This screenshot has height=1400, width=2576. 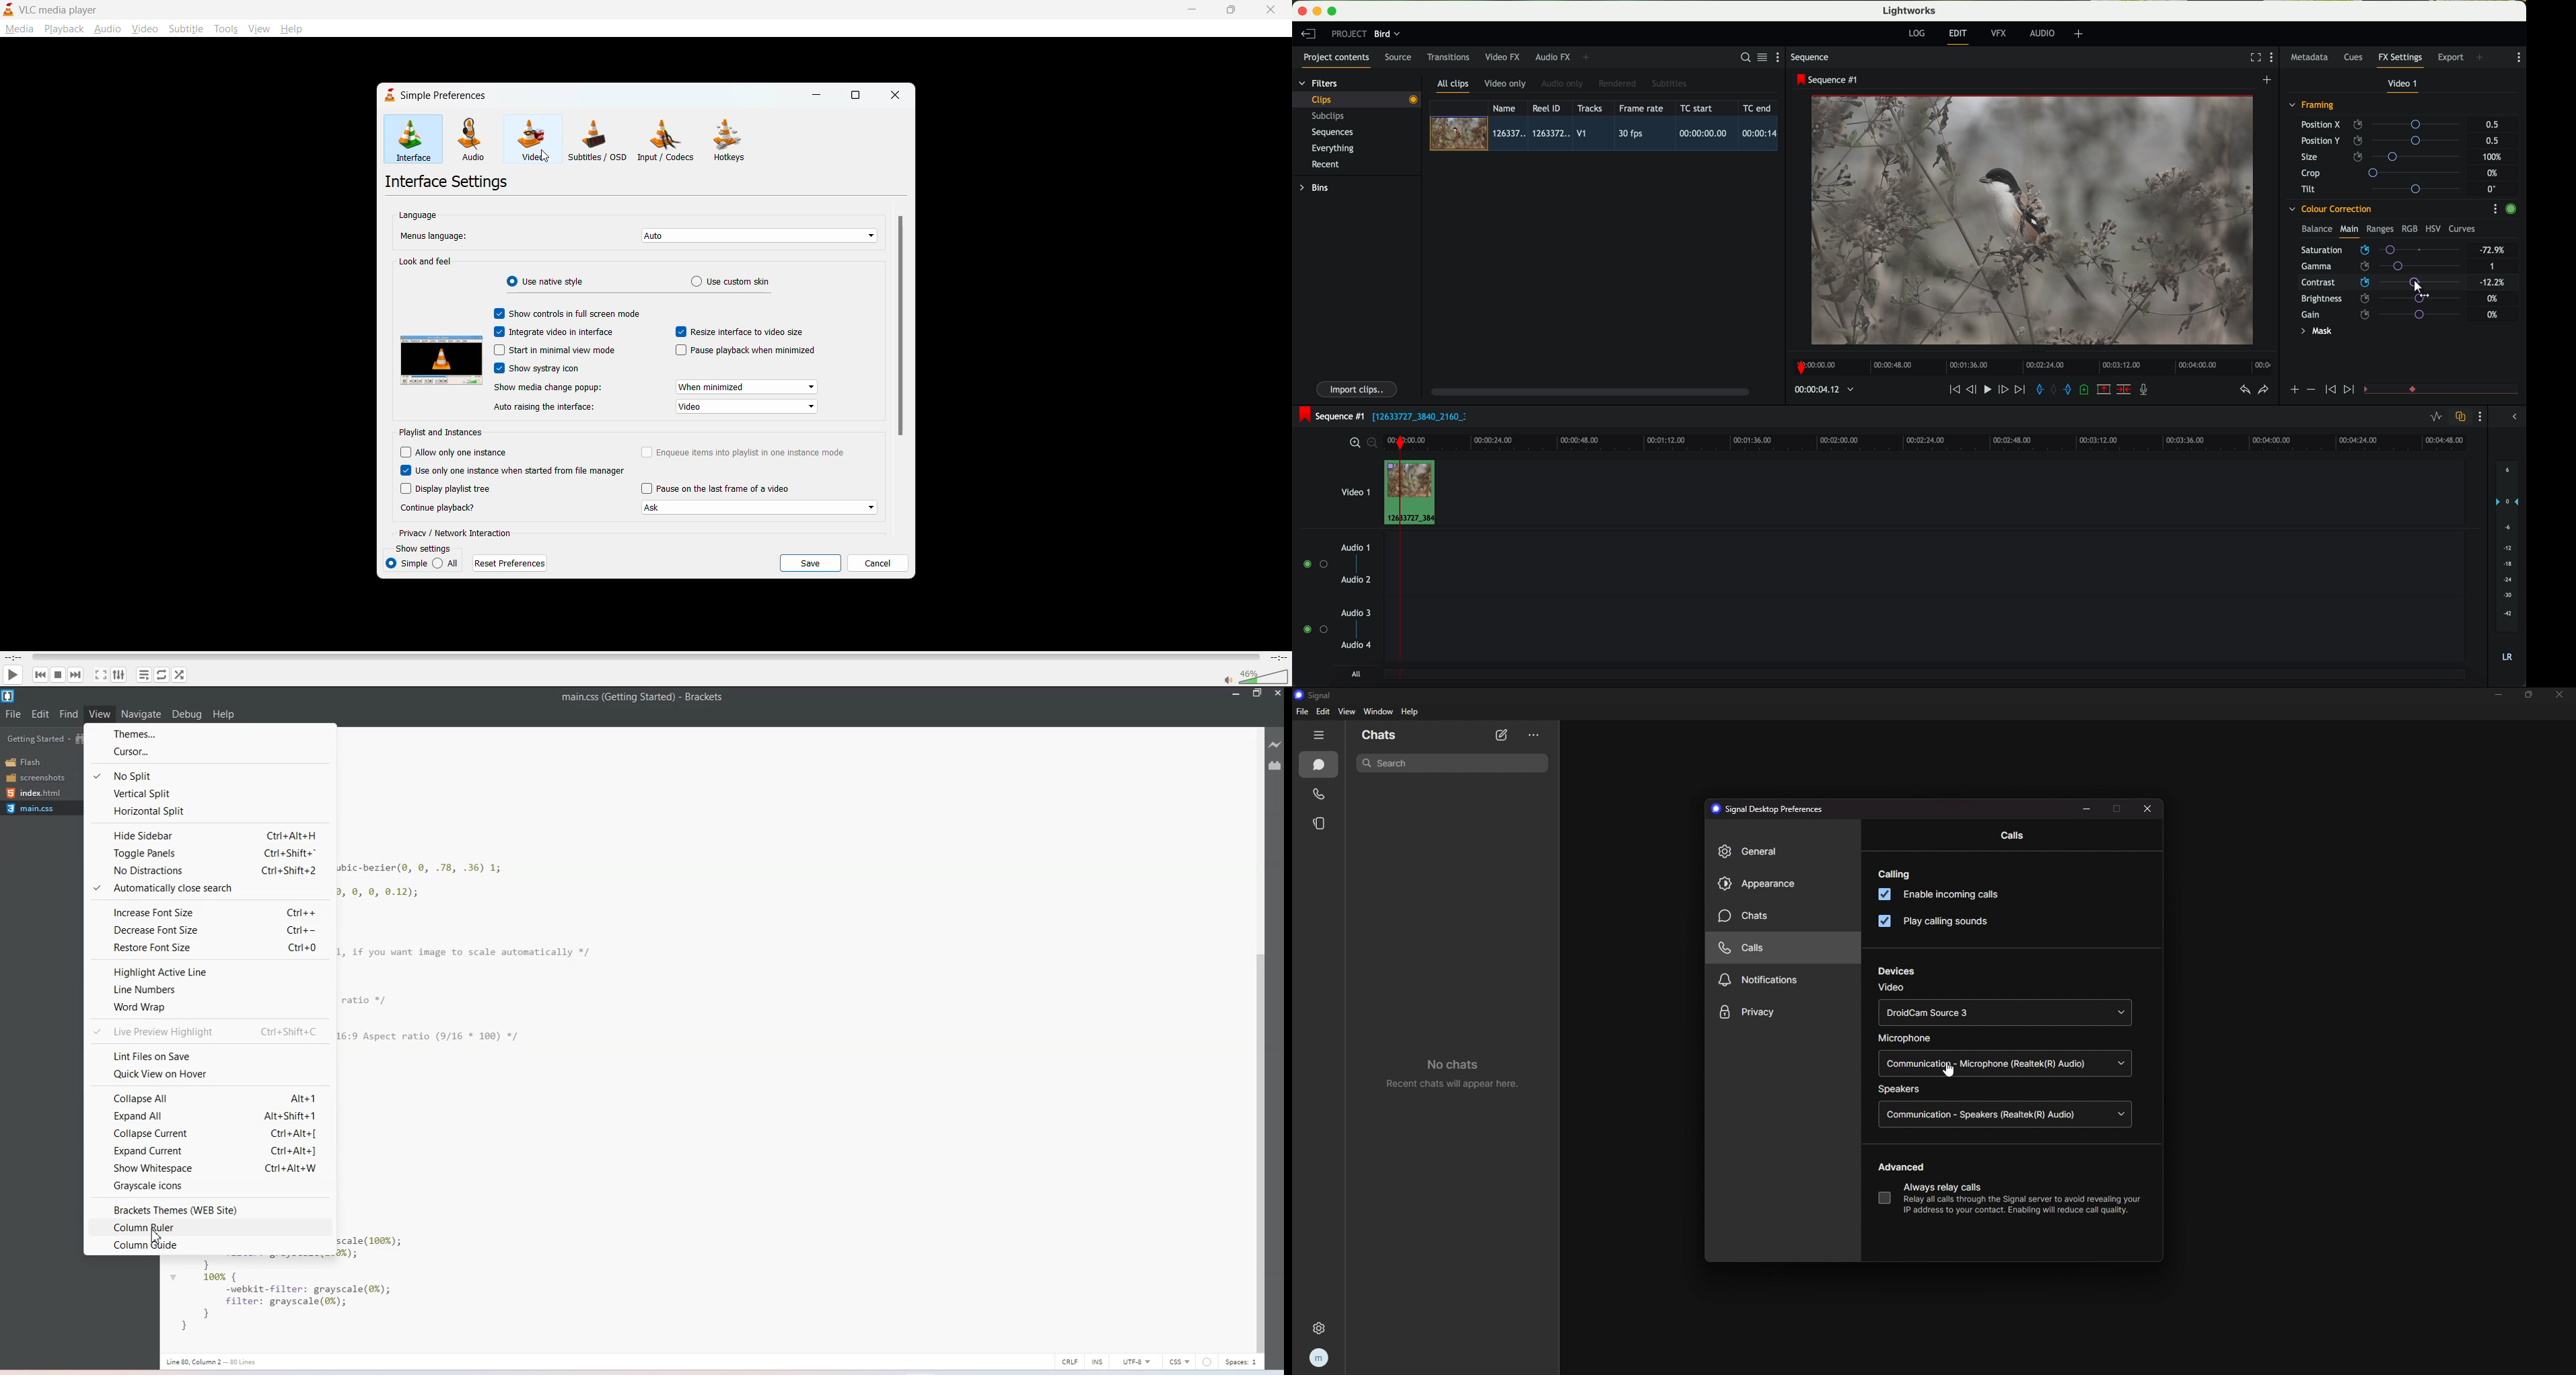 I want to click on Extension Manager, so click(x=1276, y=766).